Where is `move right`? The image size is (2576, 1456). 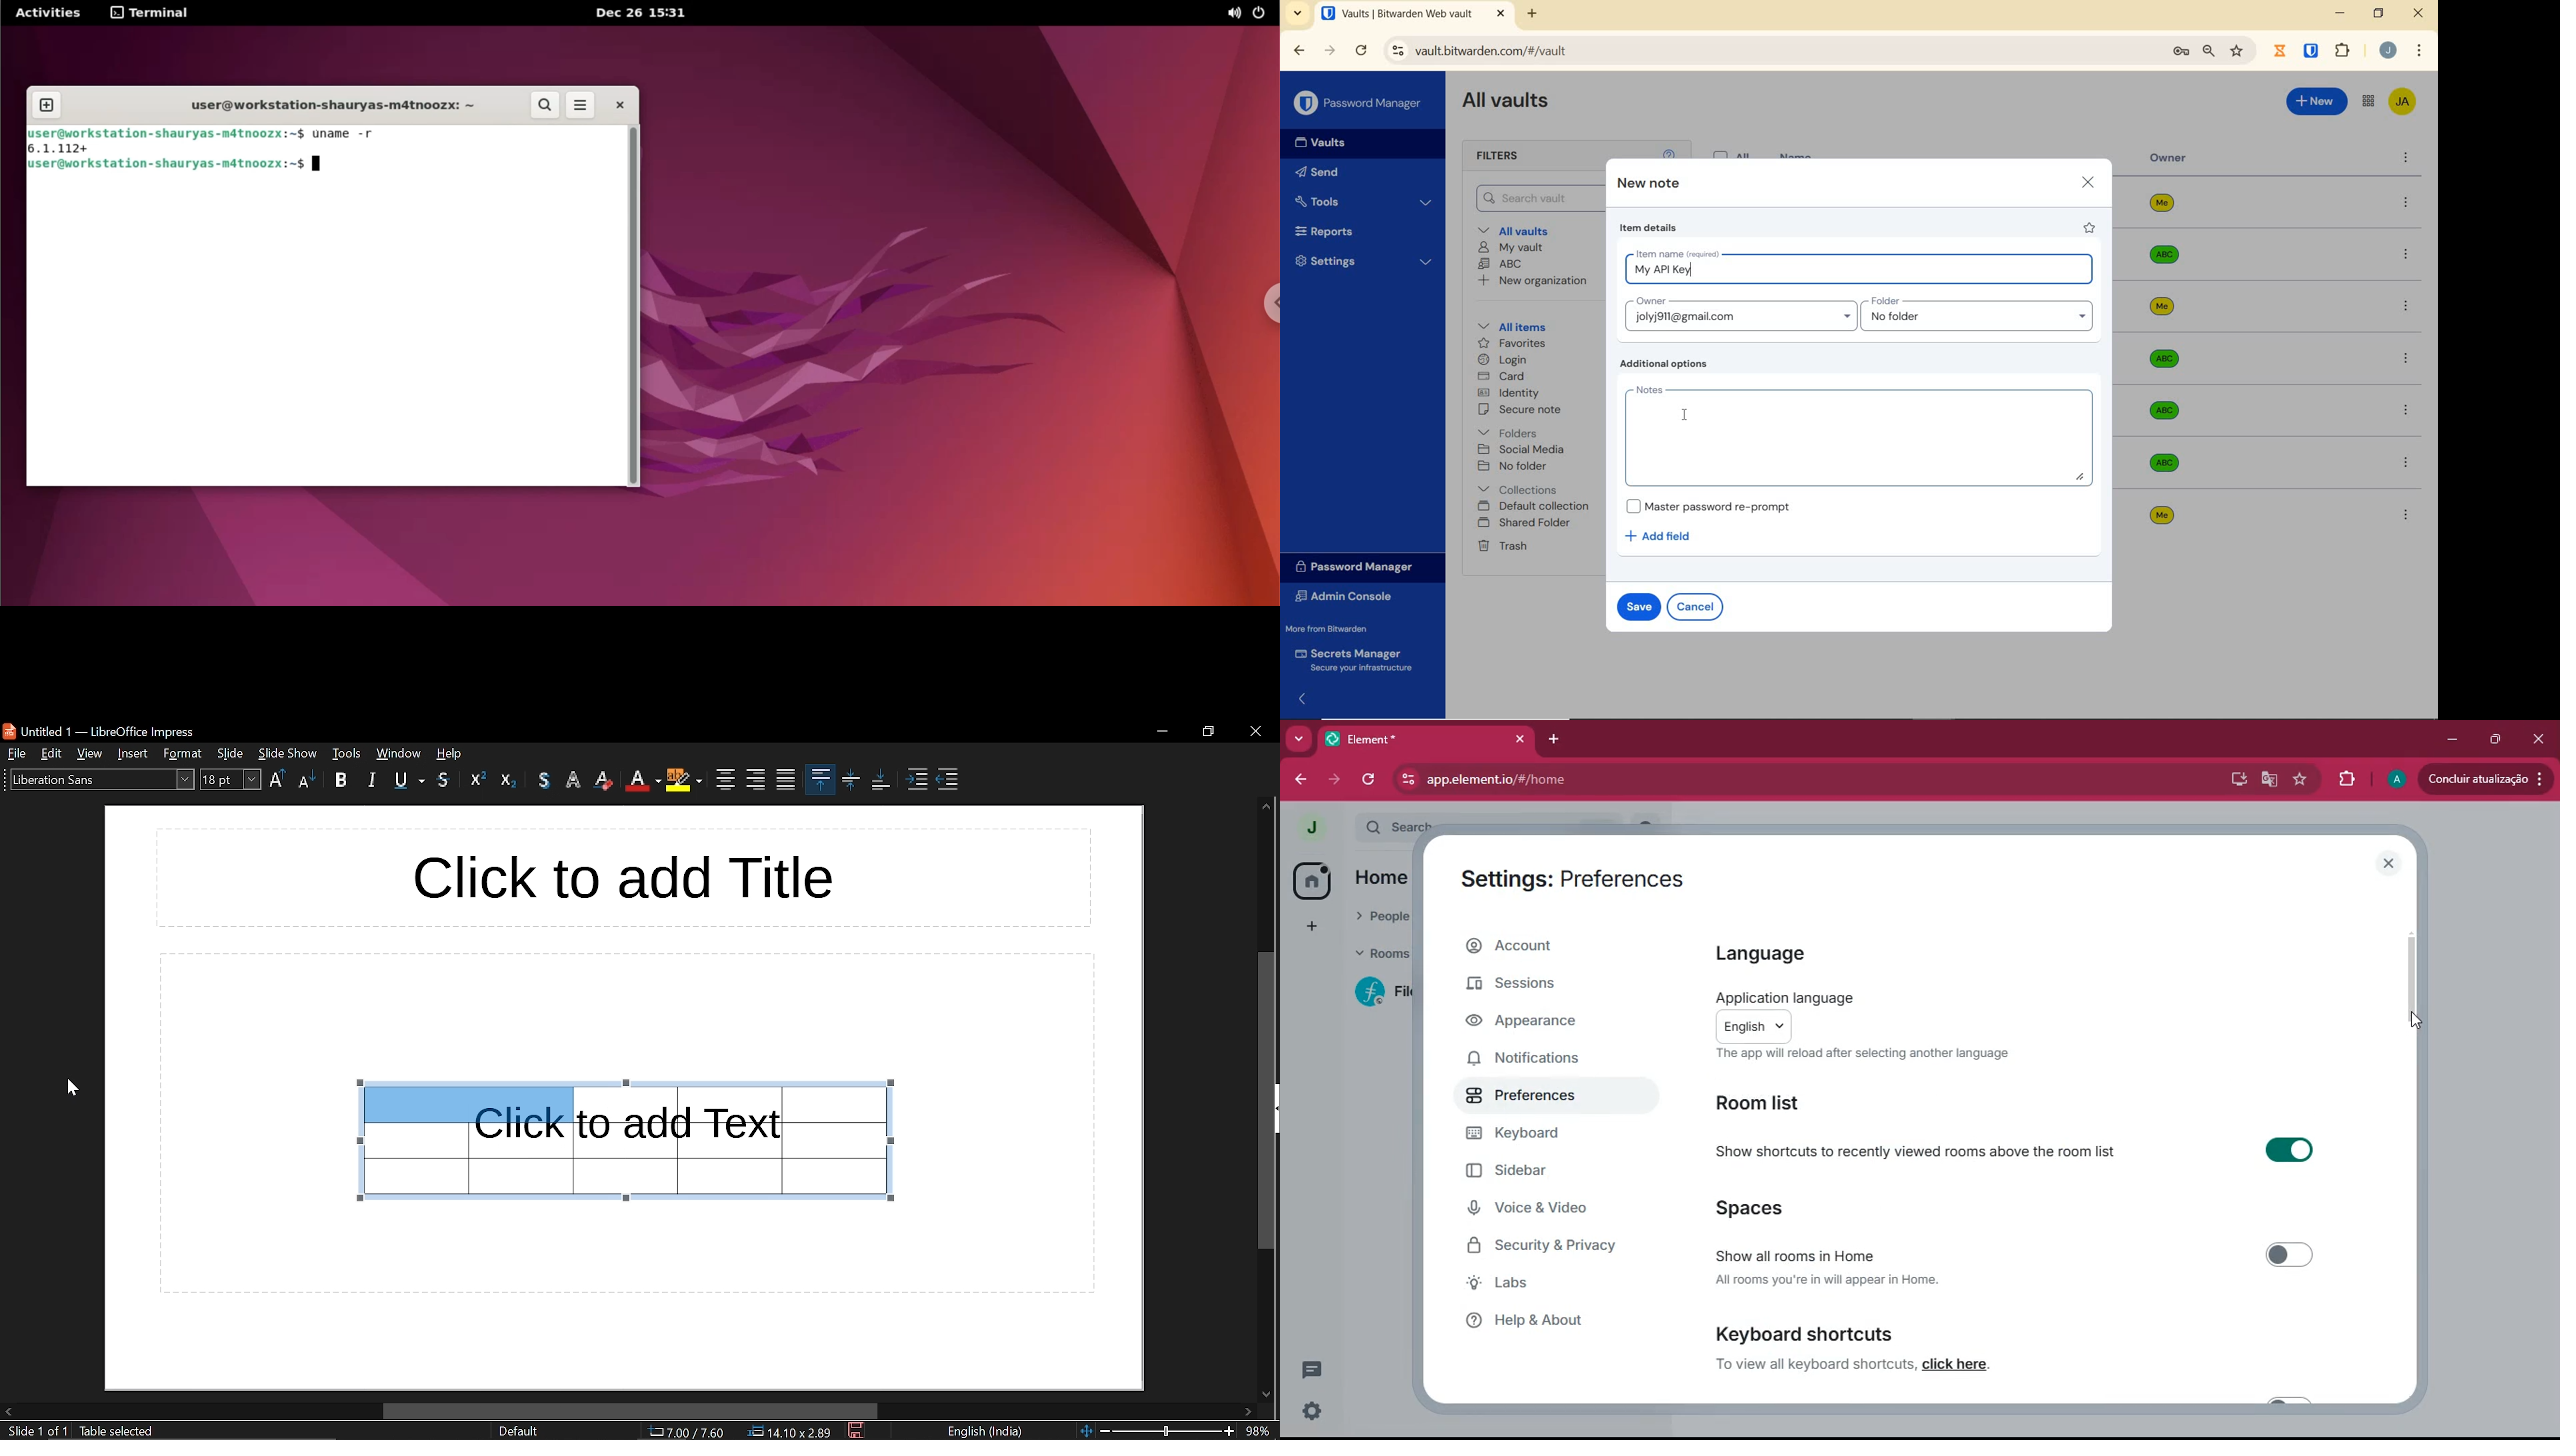 move right is located at coordinates (1250, 1412).